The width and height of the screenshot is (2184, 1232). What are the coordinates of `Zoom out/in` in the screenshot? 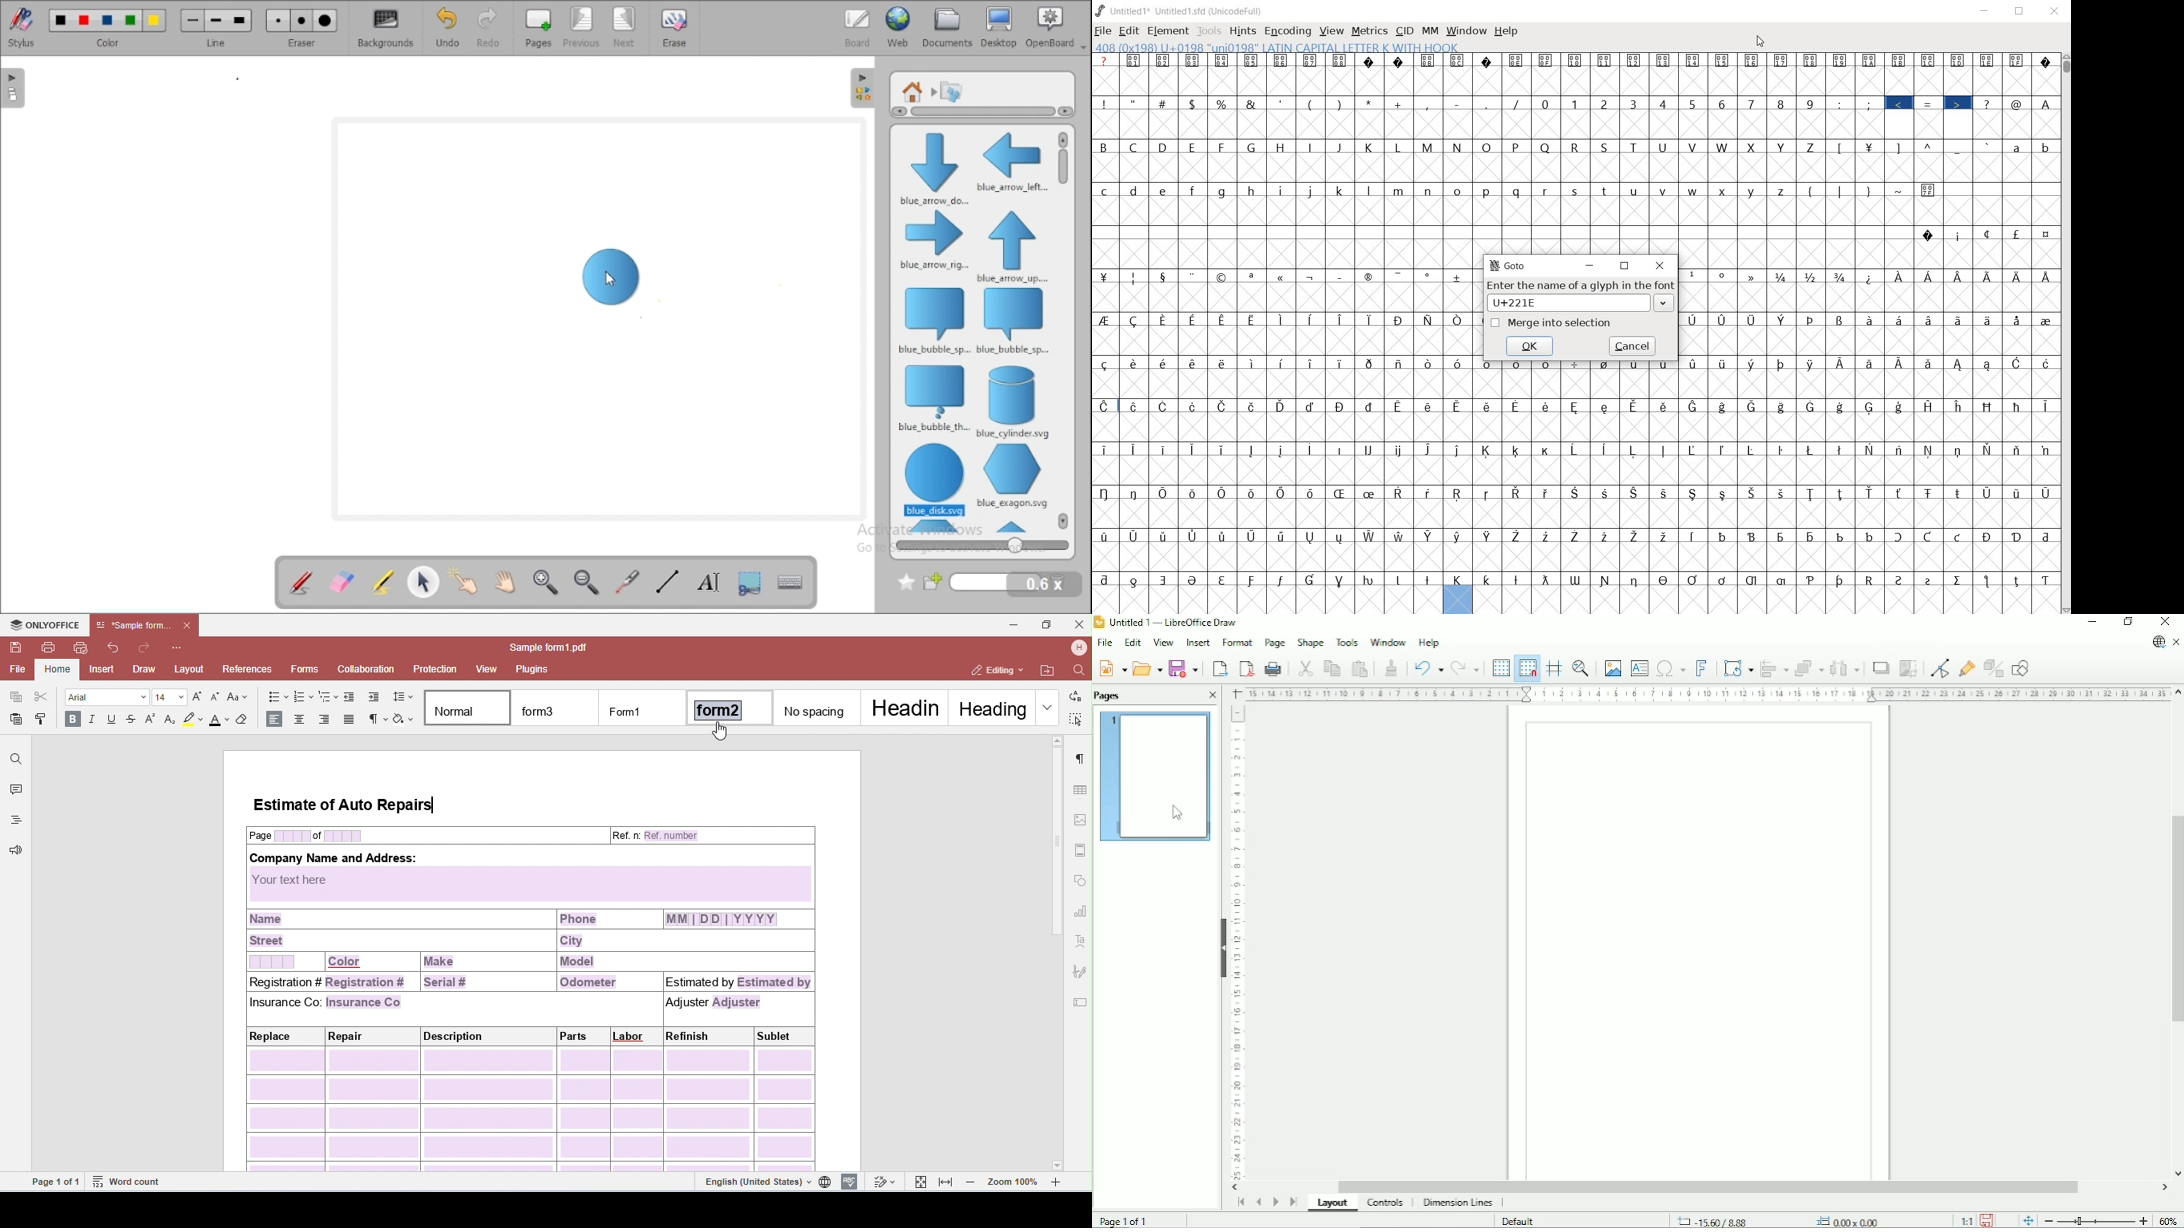 It's located at (2096, 1220).